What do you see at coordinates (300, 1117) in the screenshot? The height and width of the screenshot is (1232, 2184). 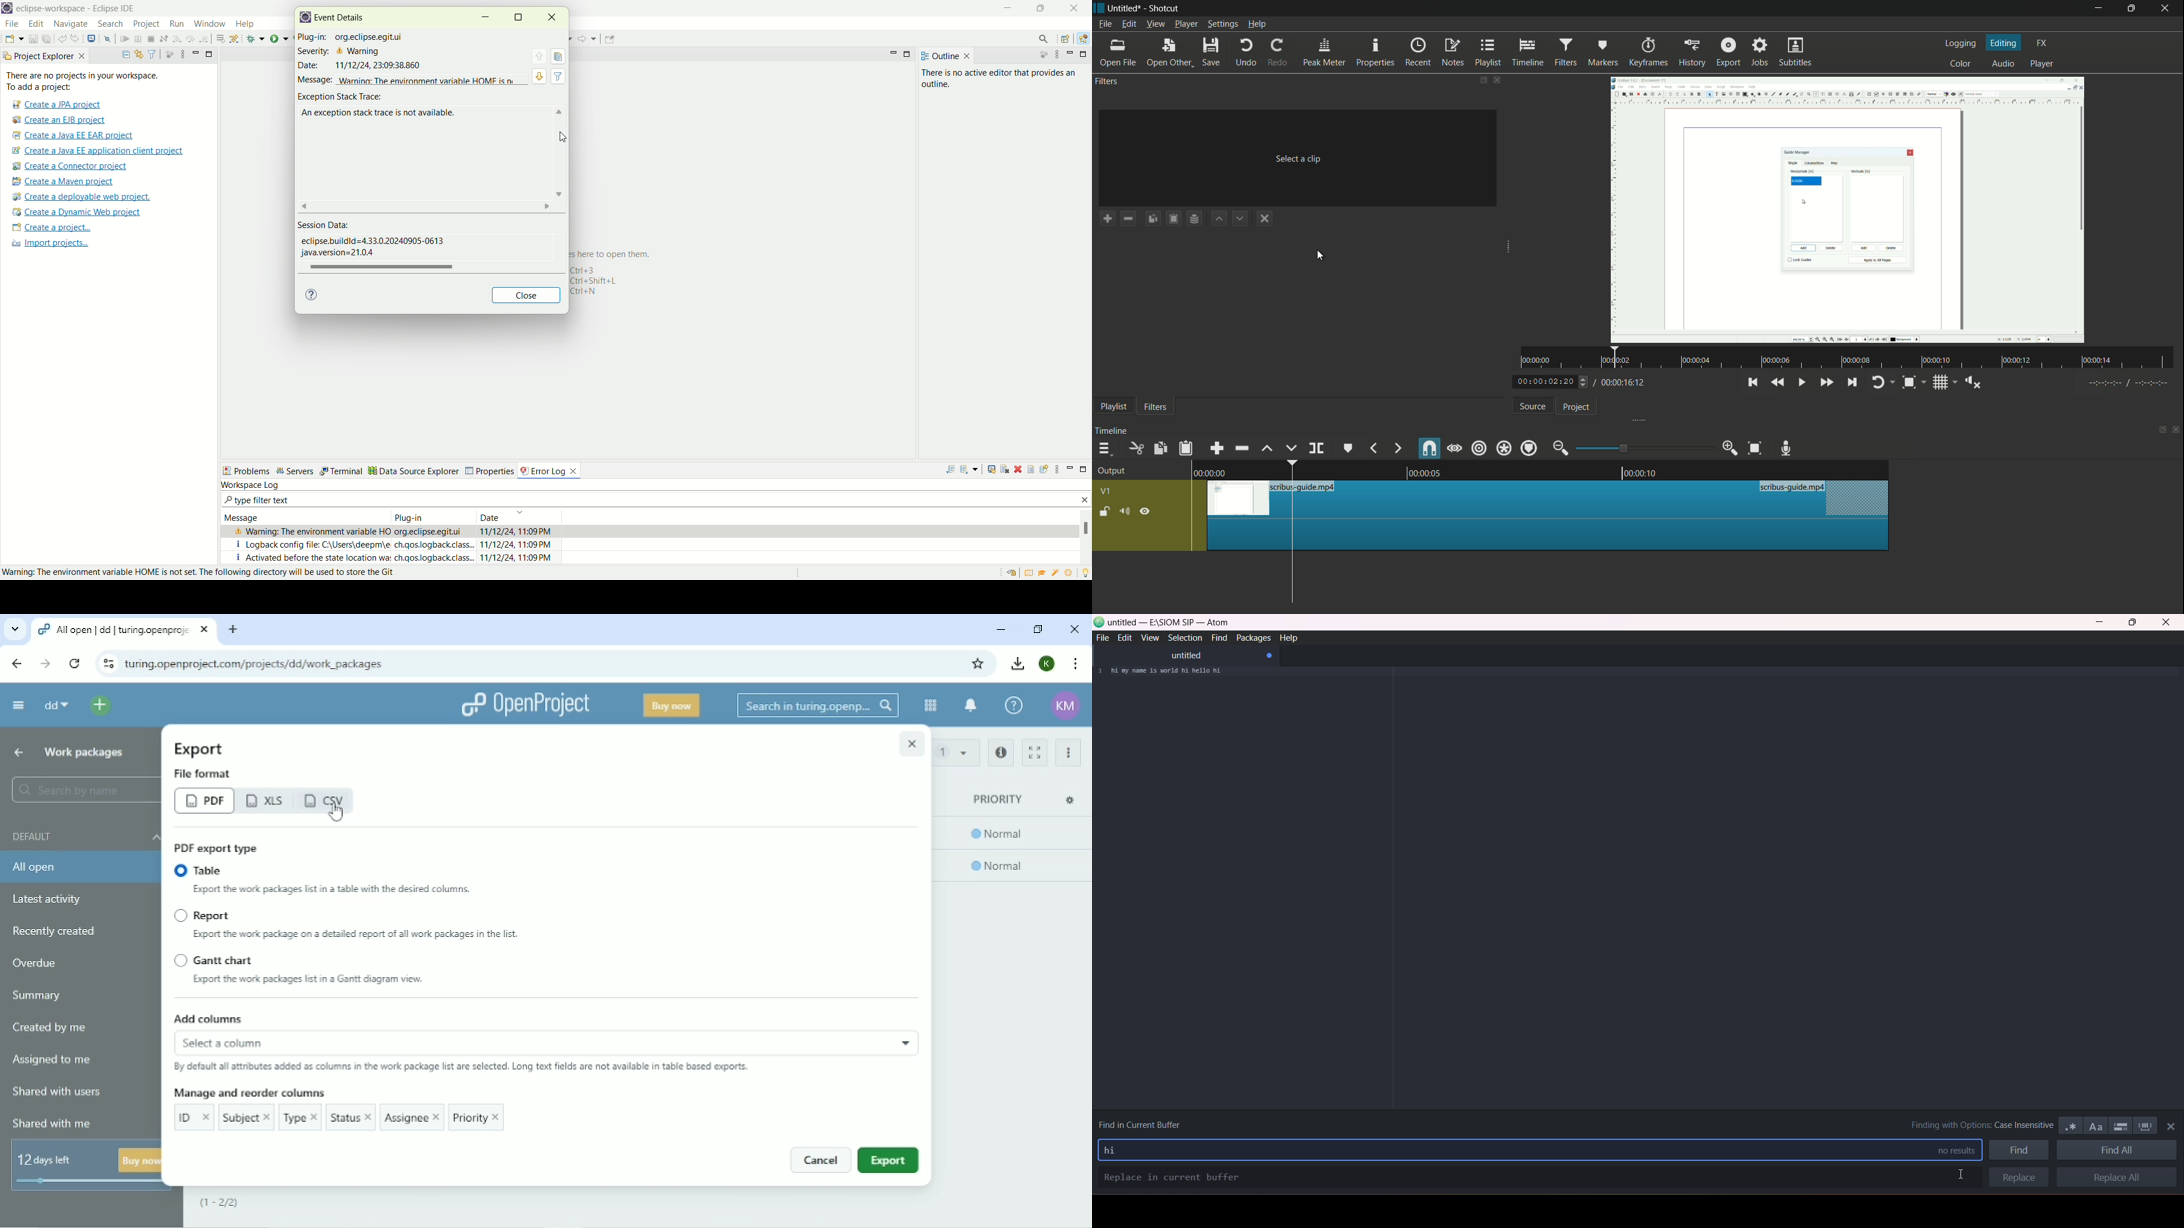 I see `Type` at bounding box center [300, 1117].